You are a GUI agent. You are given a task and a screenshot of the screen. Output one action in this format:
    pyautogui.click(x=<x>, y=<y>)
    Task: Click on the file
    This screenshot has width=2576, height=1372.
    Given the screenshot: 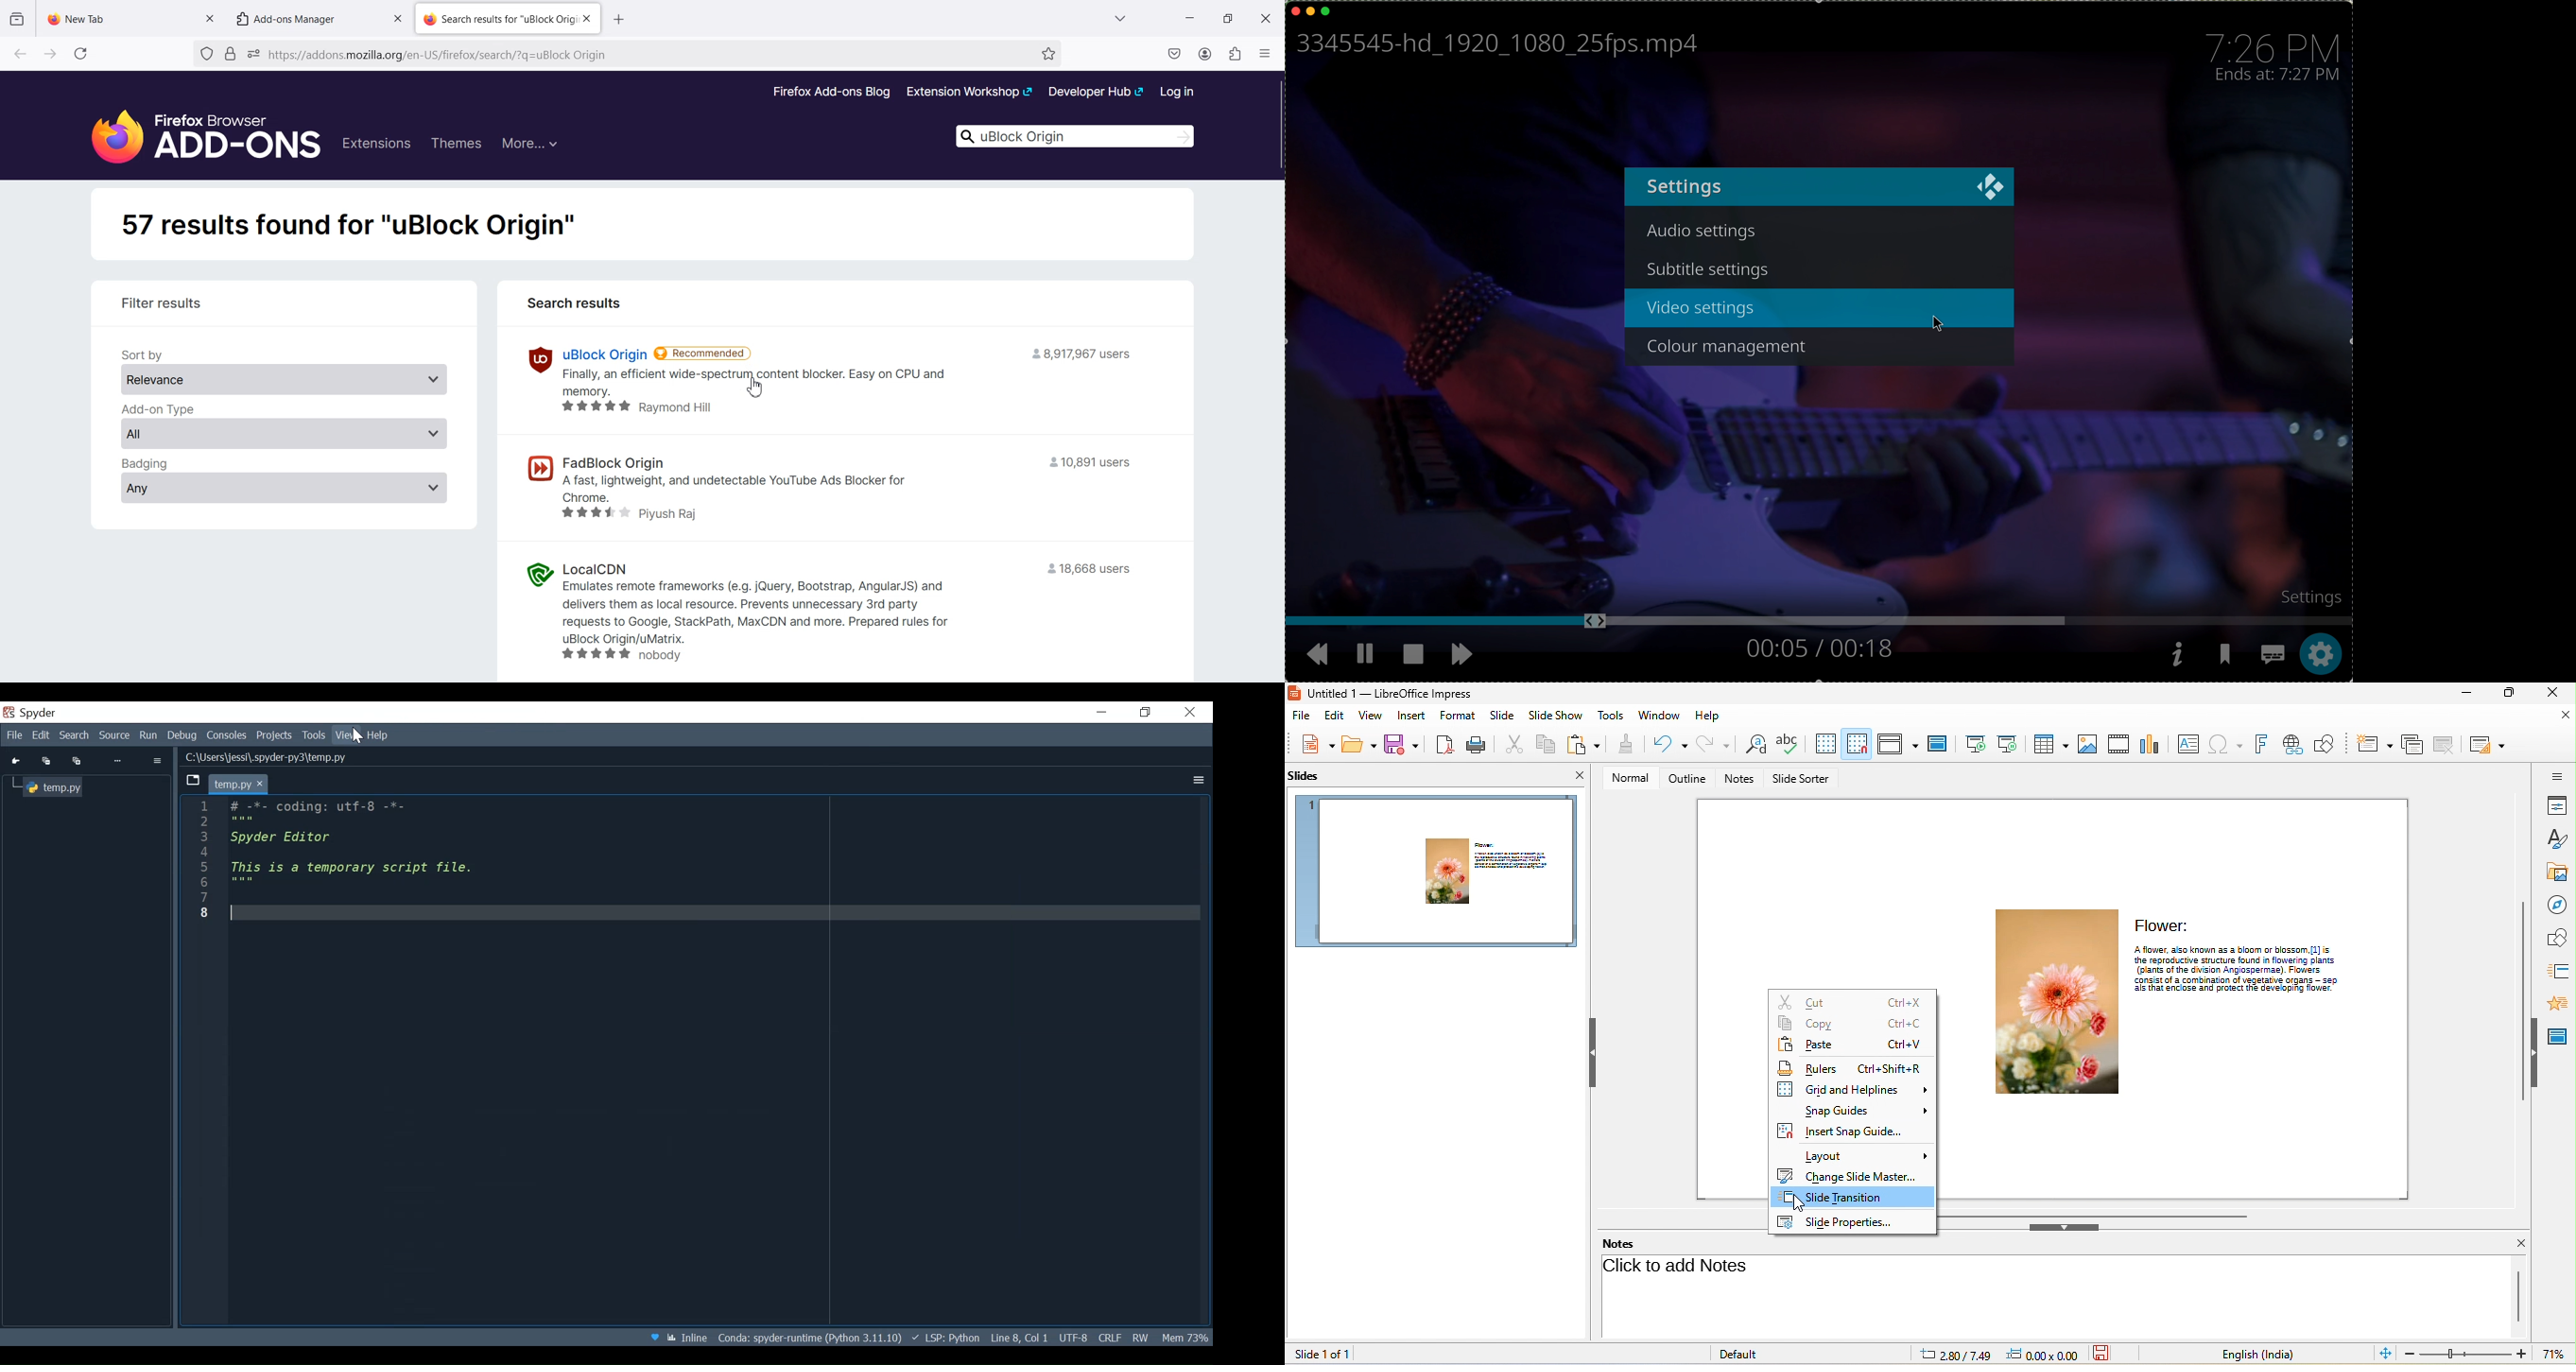 What is the action you would take?
    pyautogui.click(x=1302, y=716)
    